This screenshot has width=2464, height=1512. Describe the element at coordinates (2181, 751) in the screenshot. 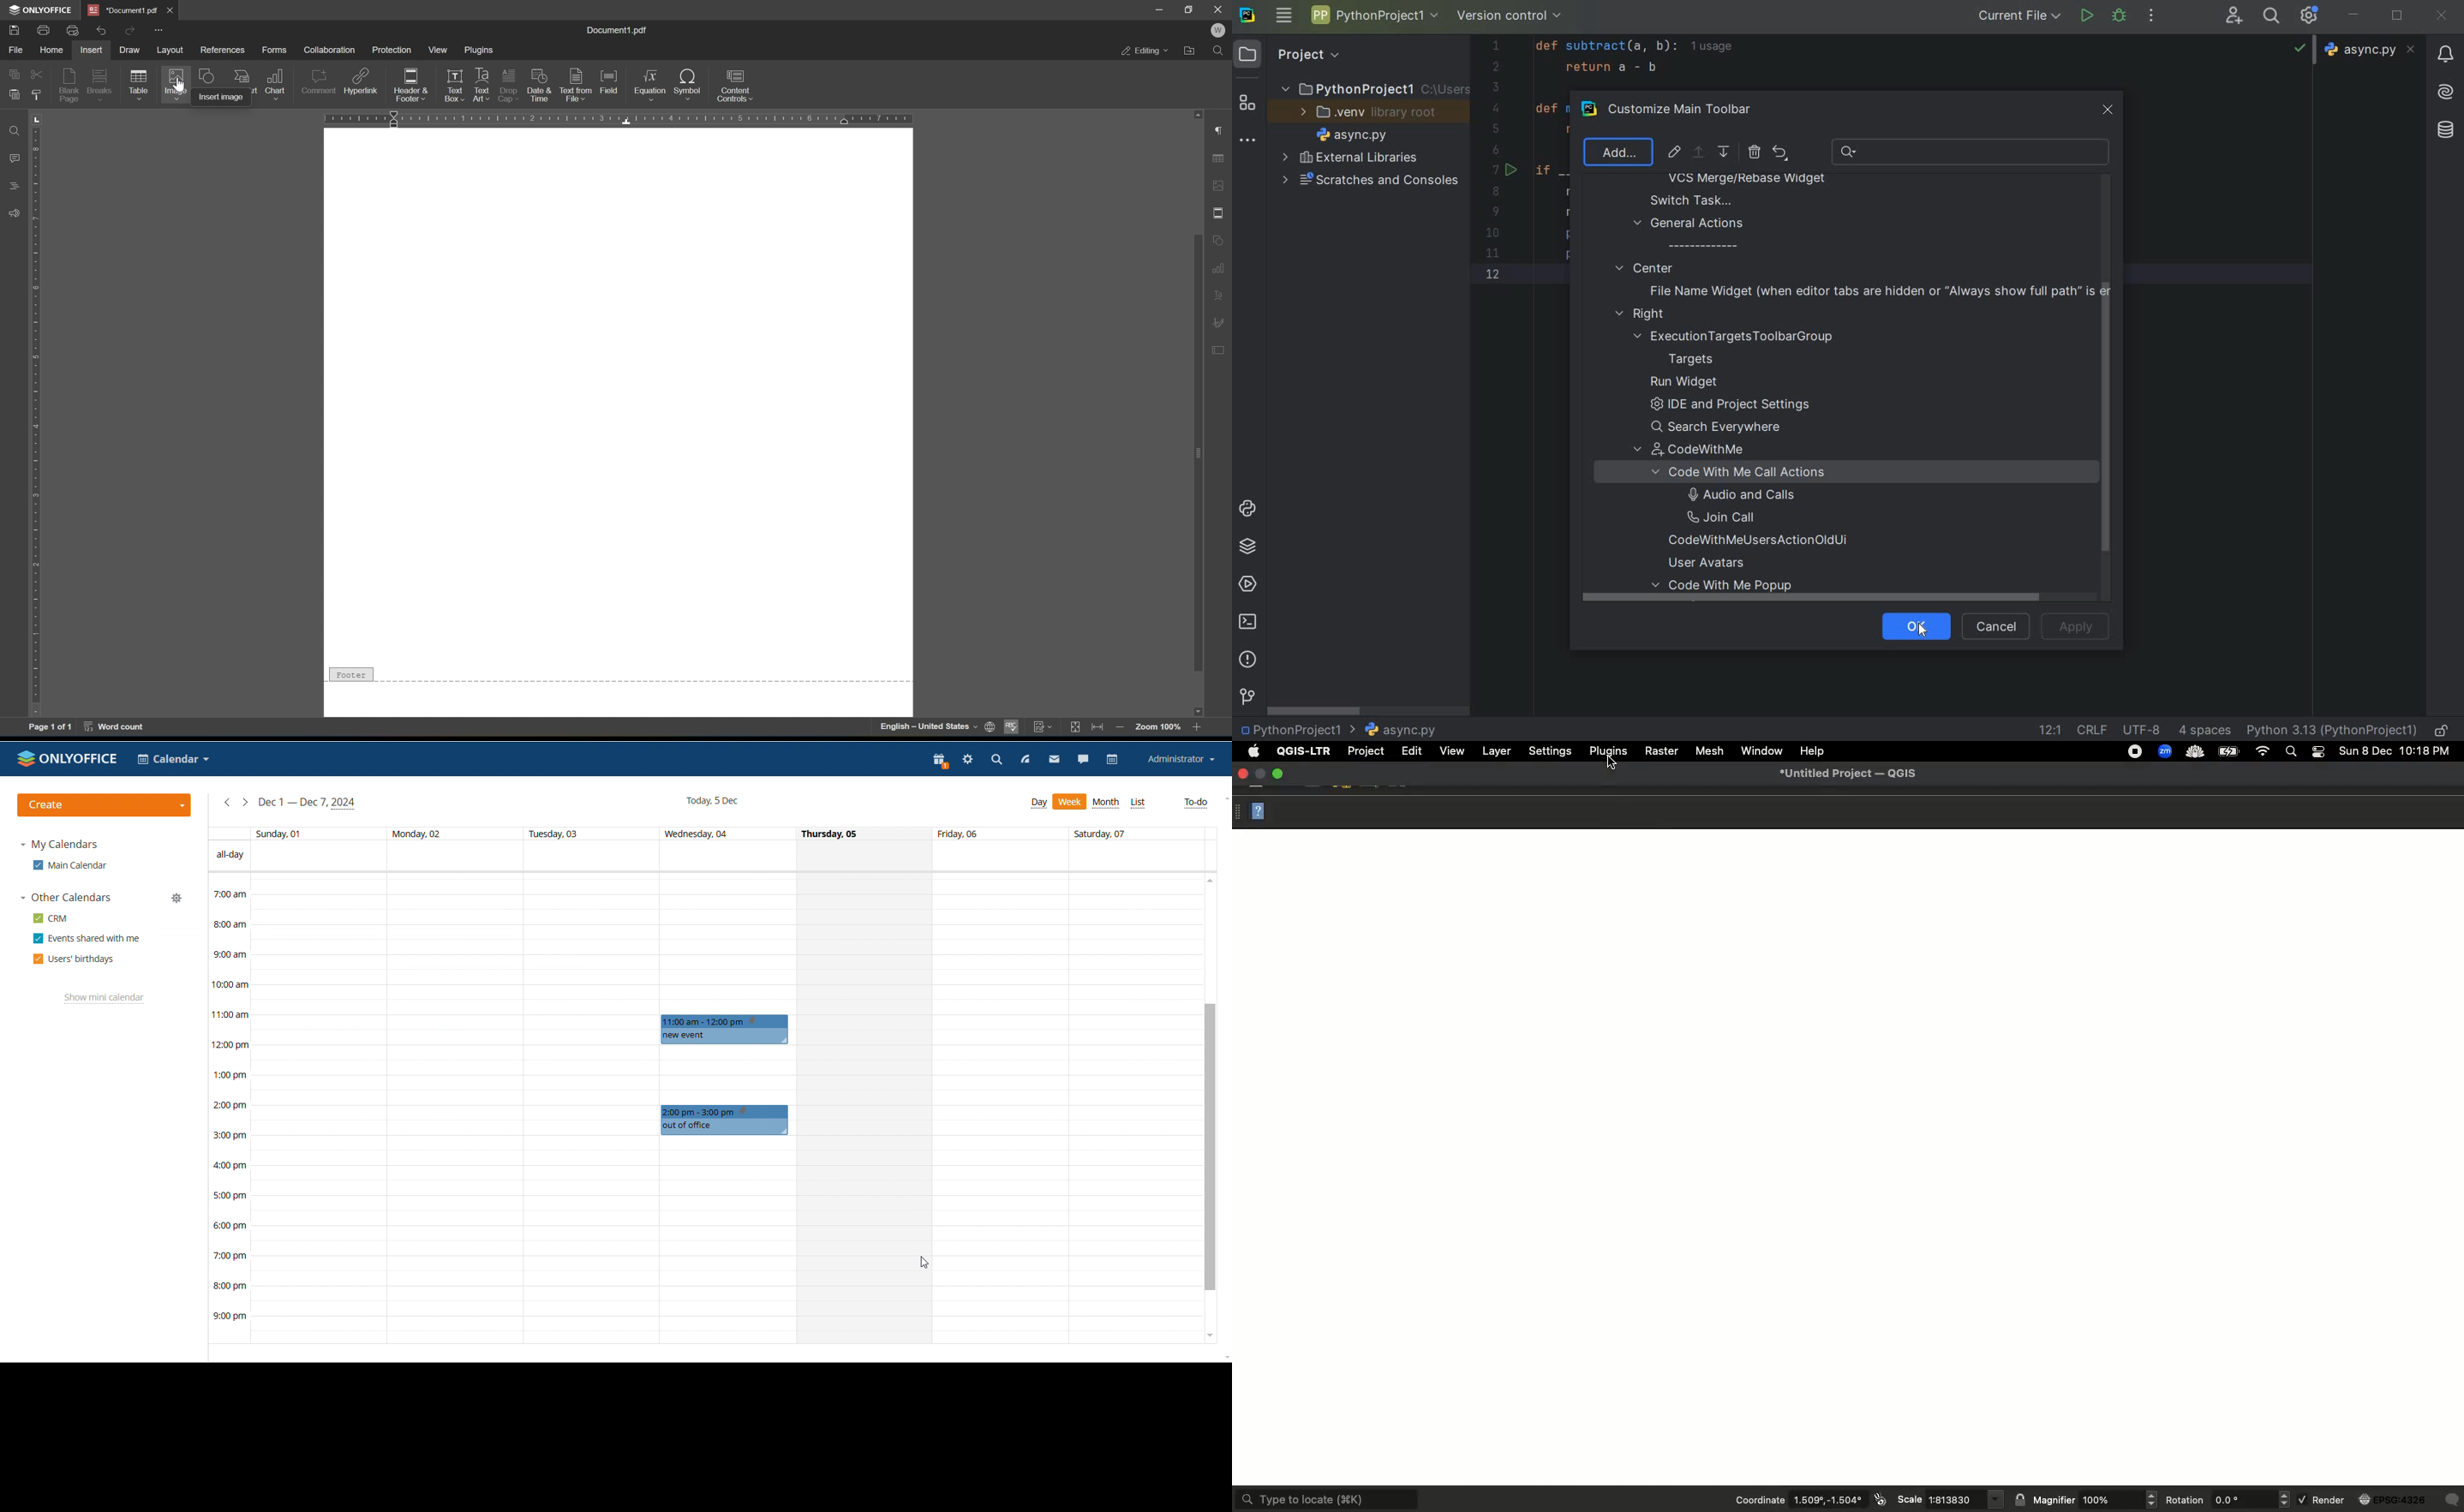

I see `Extensions` at that location.